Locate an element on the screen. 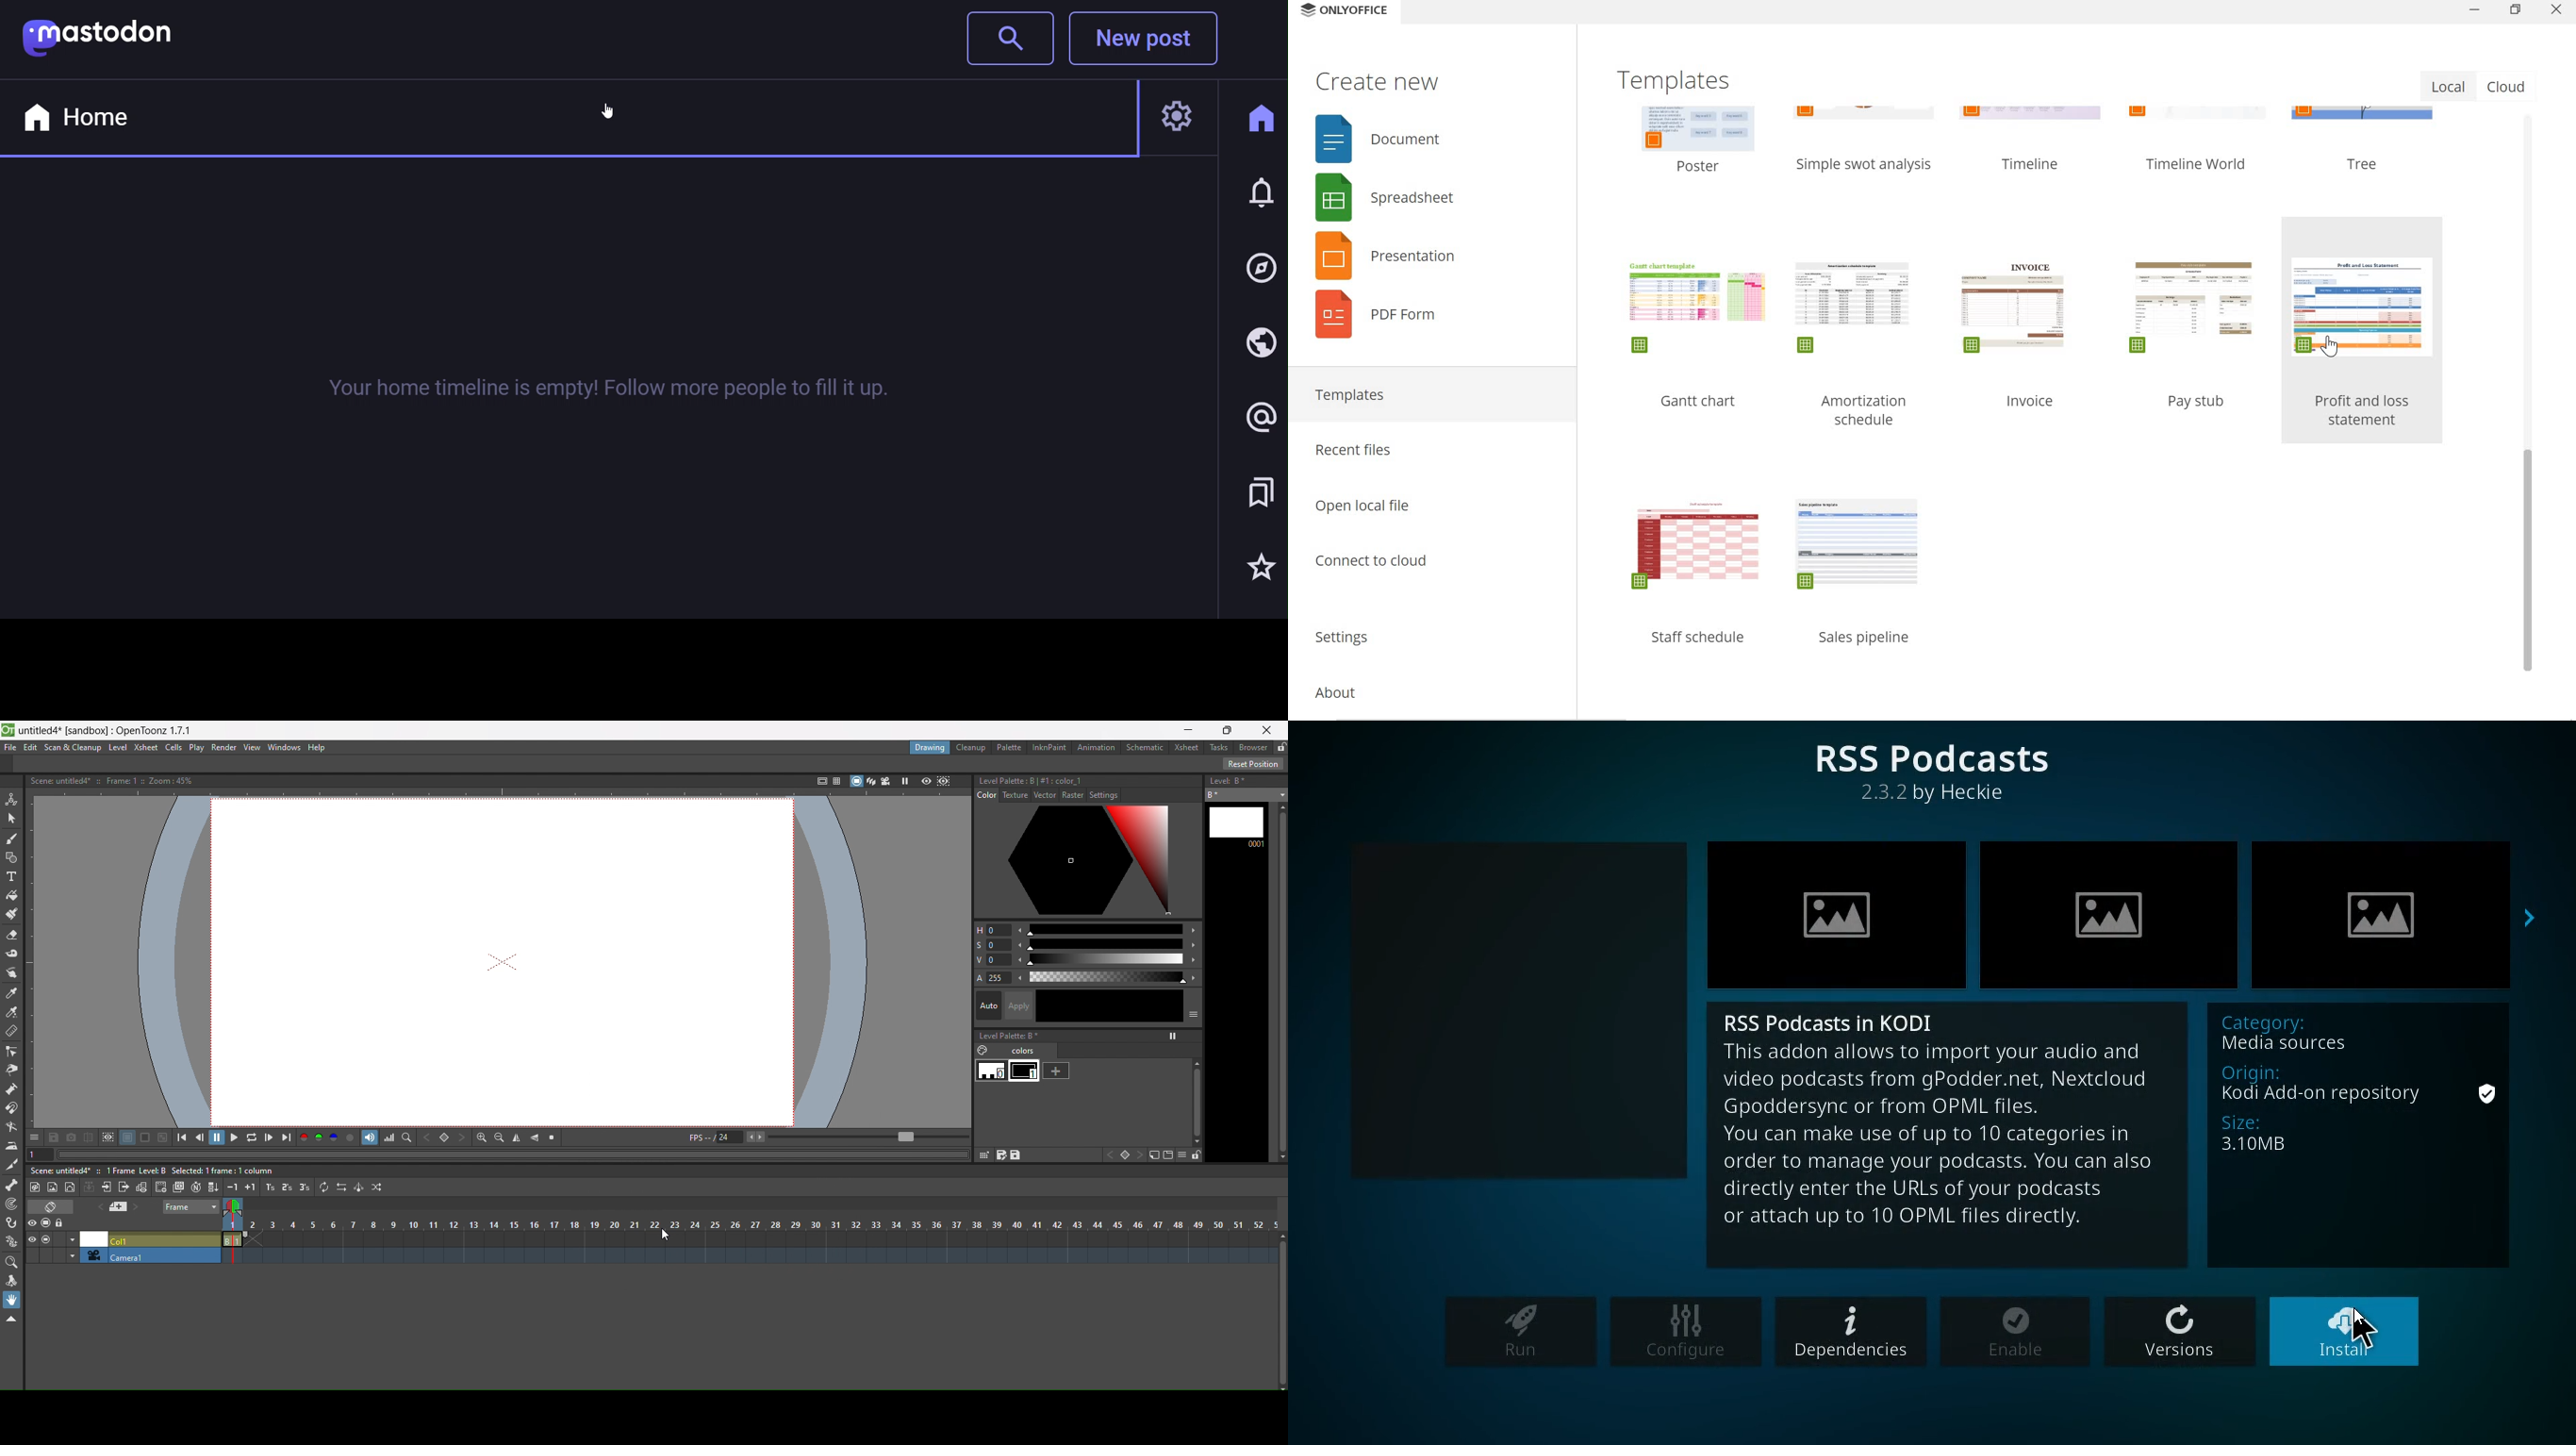 The height and width of the screenshot is (1456, 2576). image is located at coordinates (2393, 910).